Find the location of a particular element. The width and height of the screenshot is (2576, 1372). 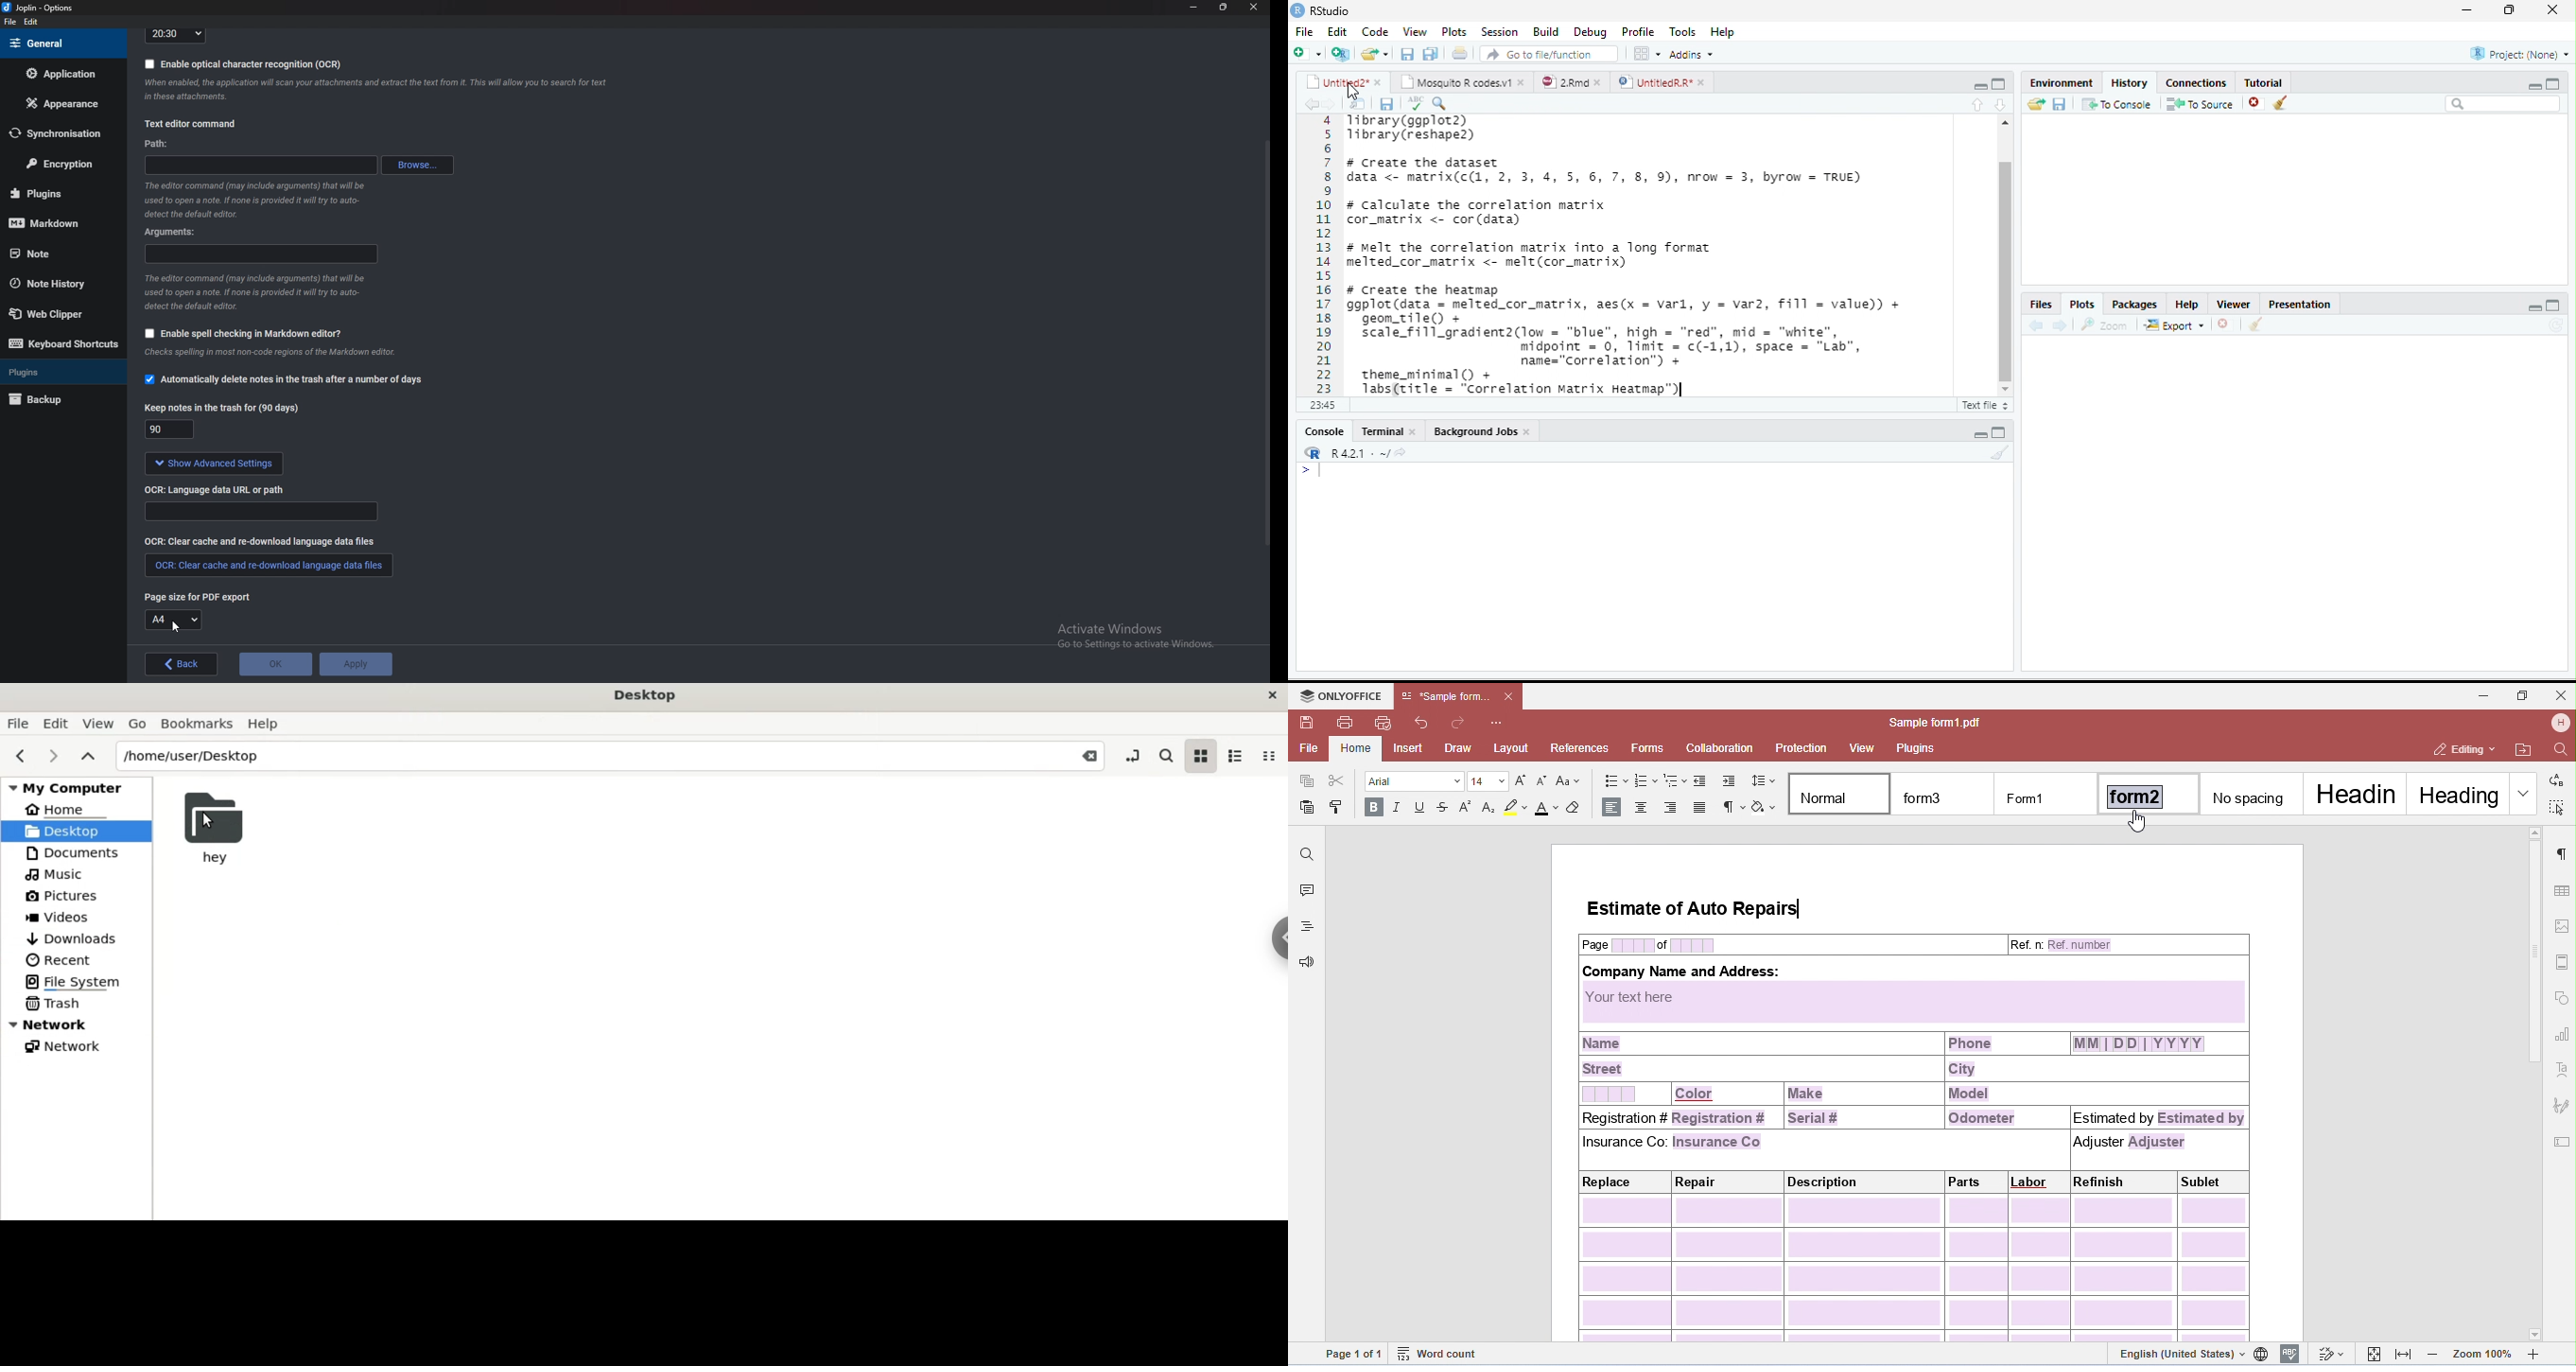

minimize is located at coordinates (2465, 10).